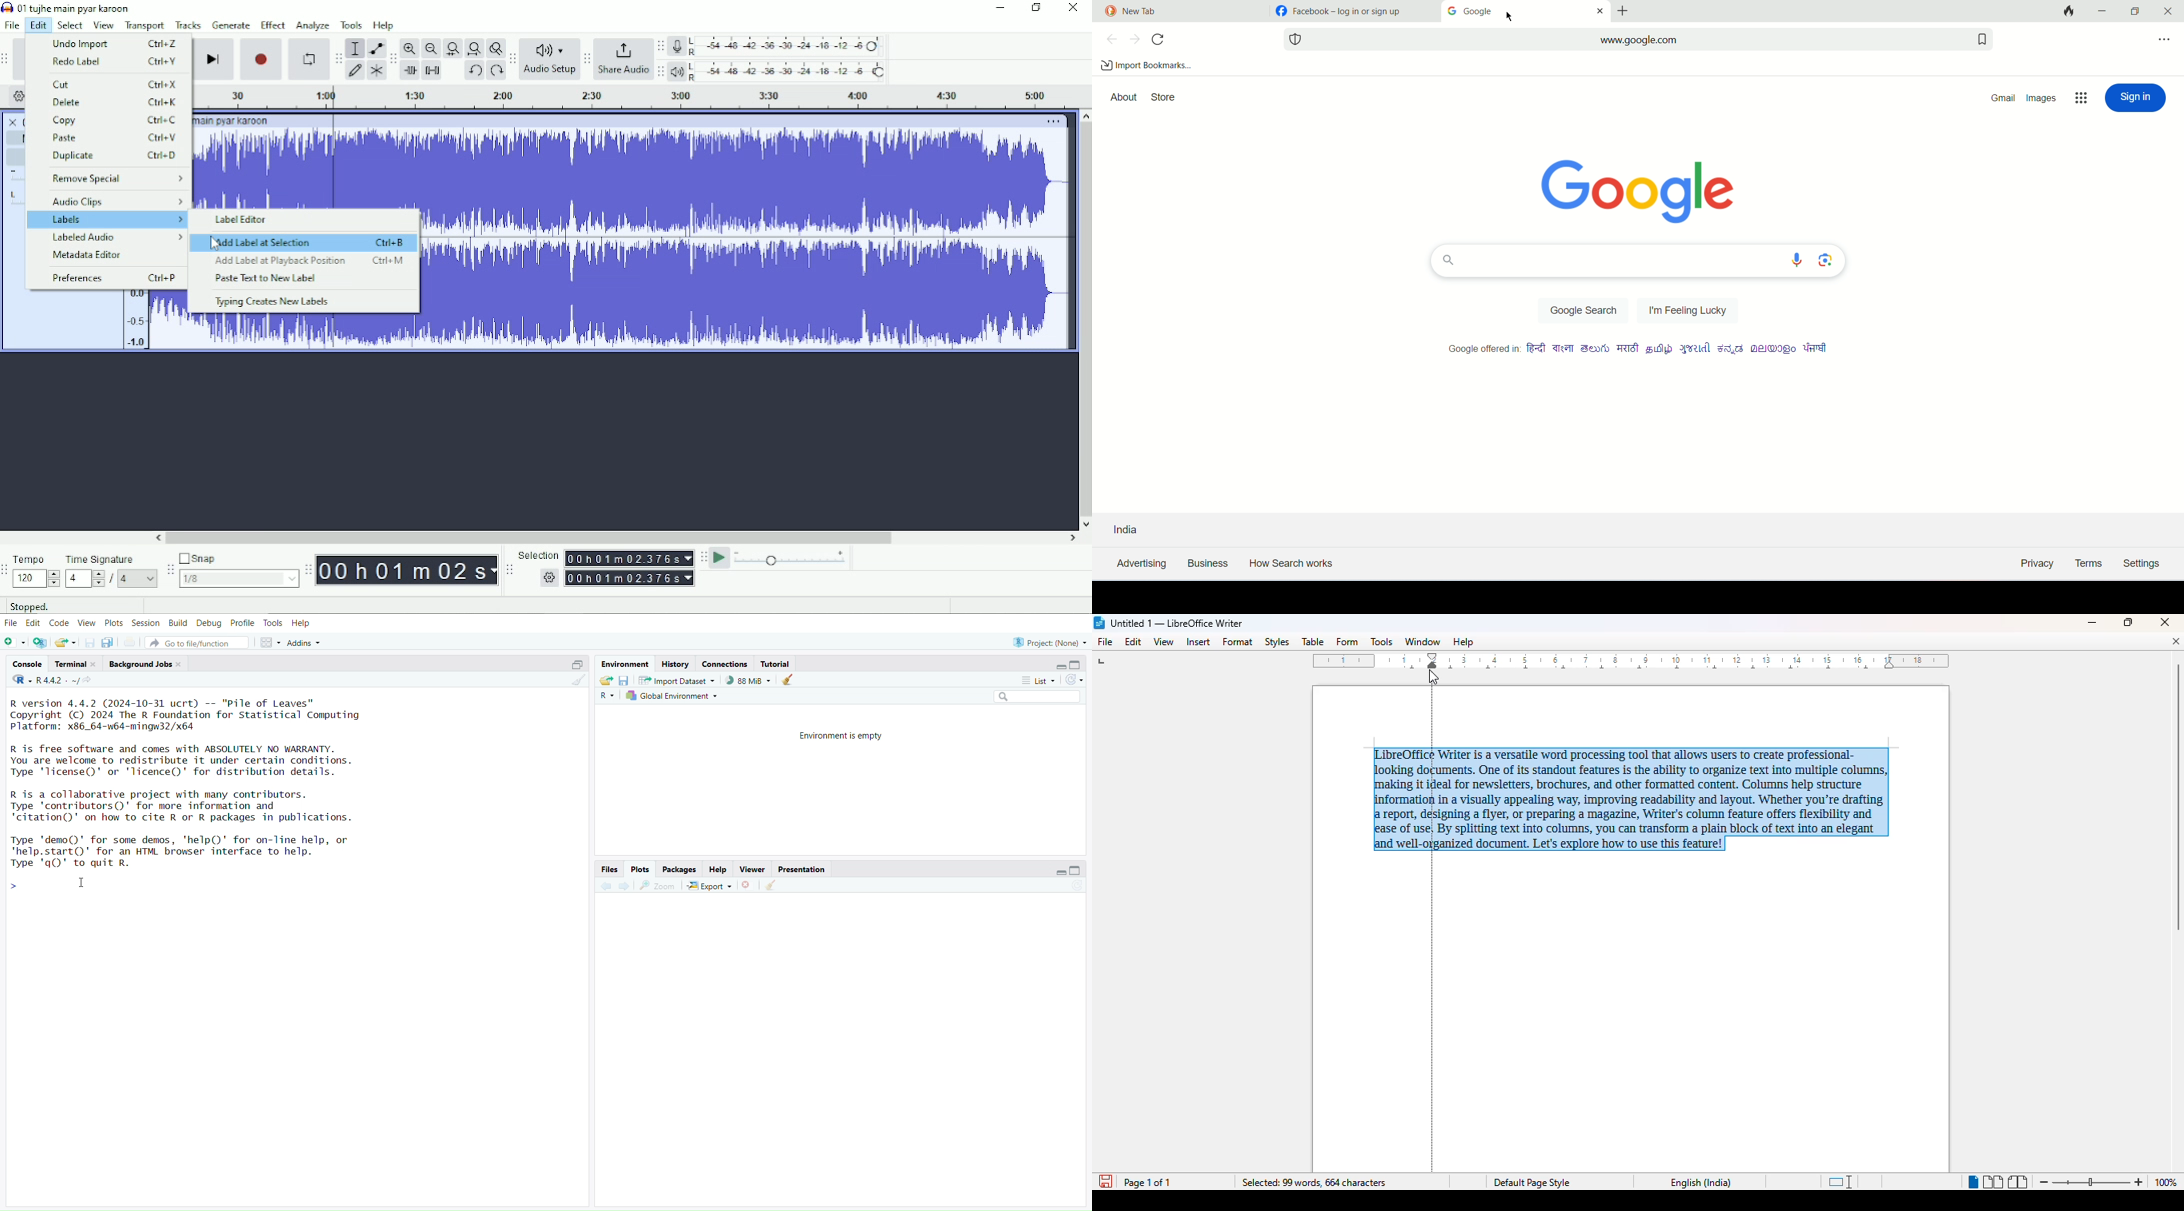  I want to click on Undo Import, so click(113, 43).